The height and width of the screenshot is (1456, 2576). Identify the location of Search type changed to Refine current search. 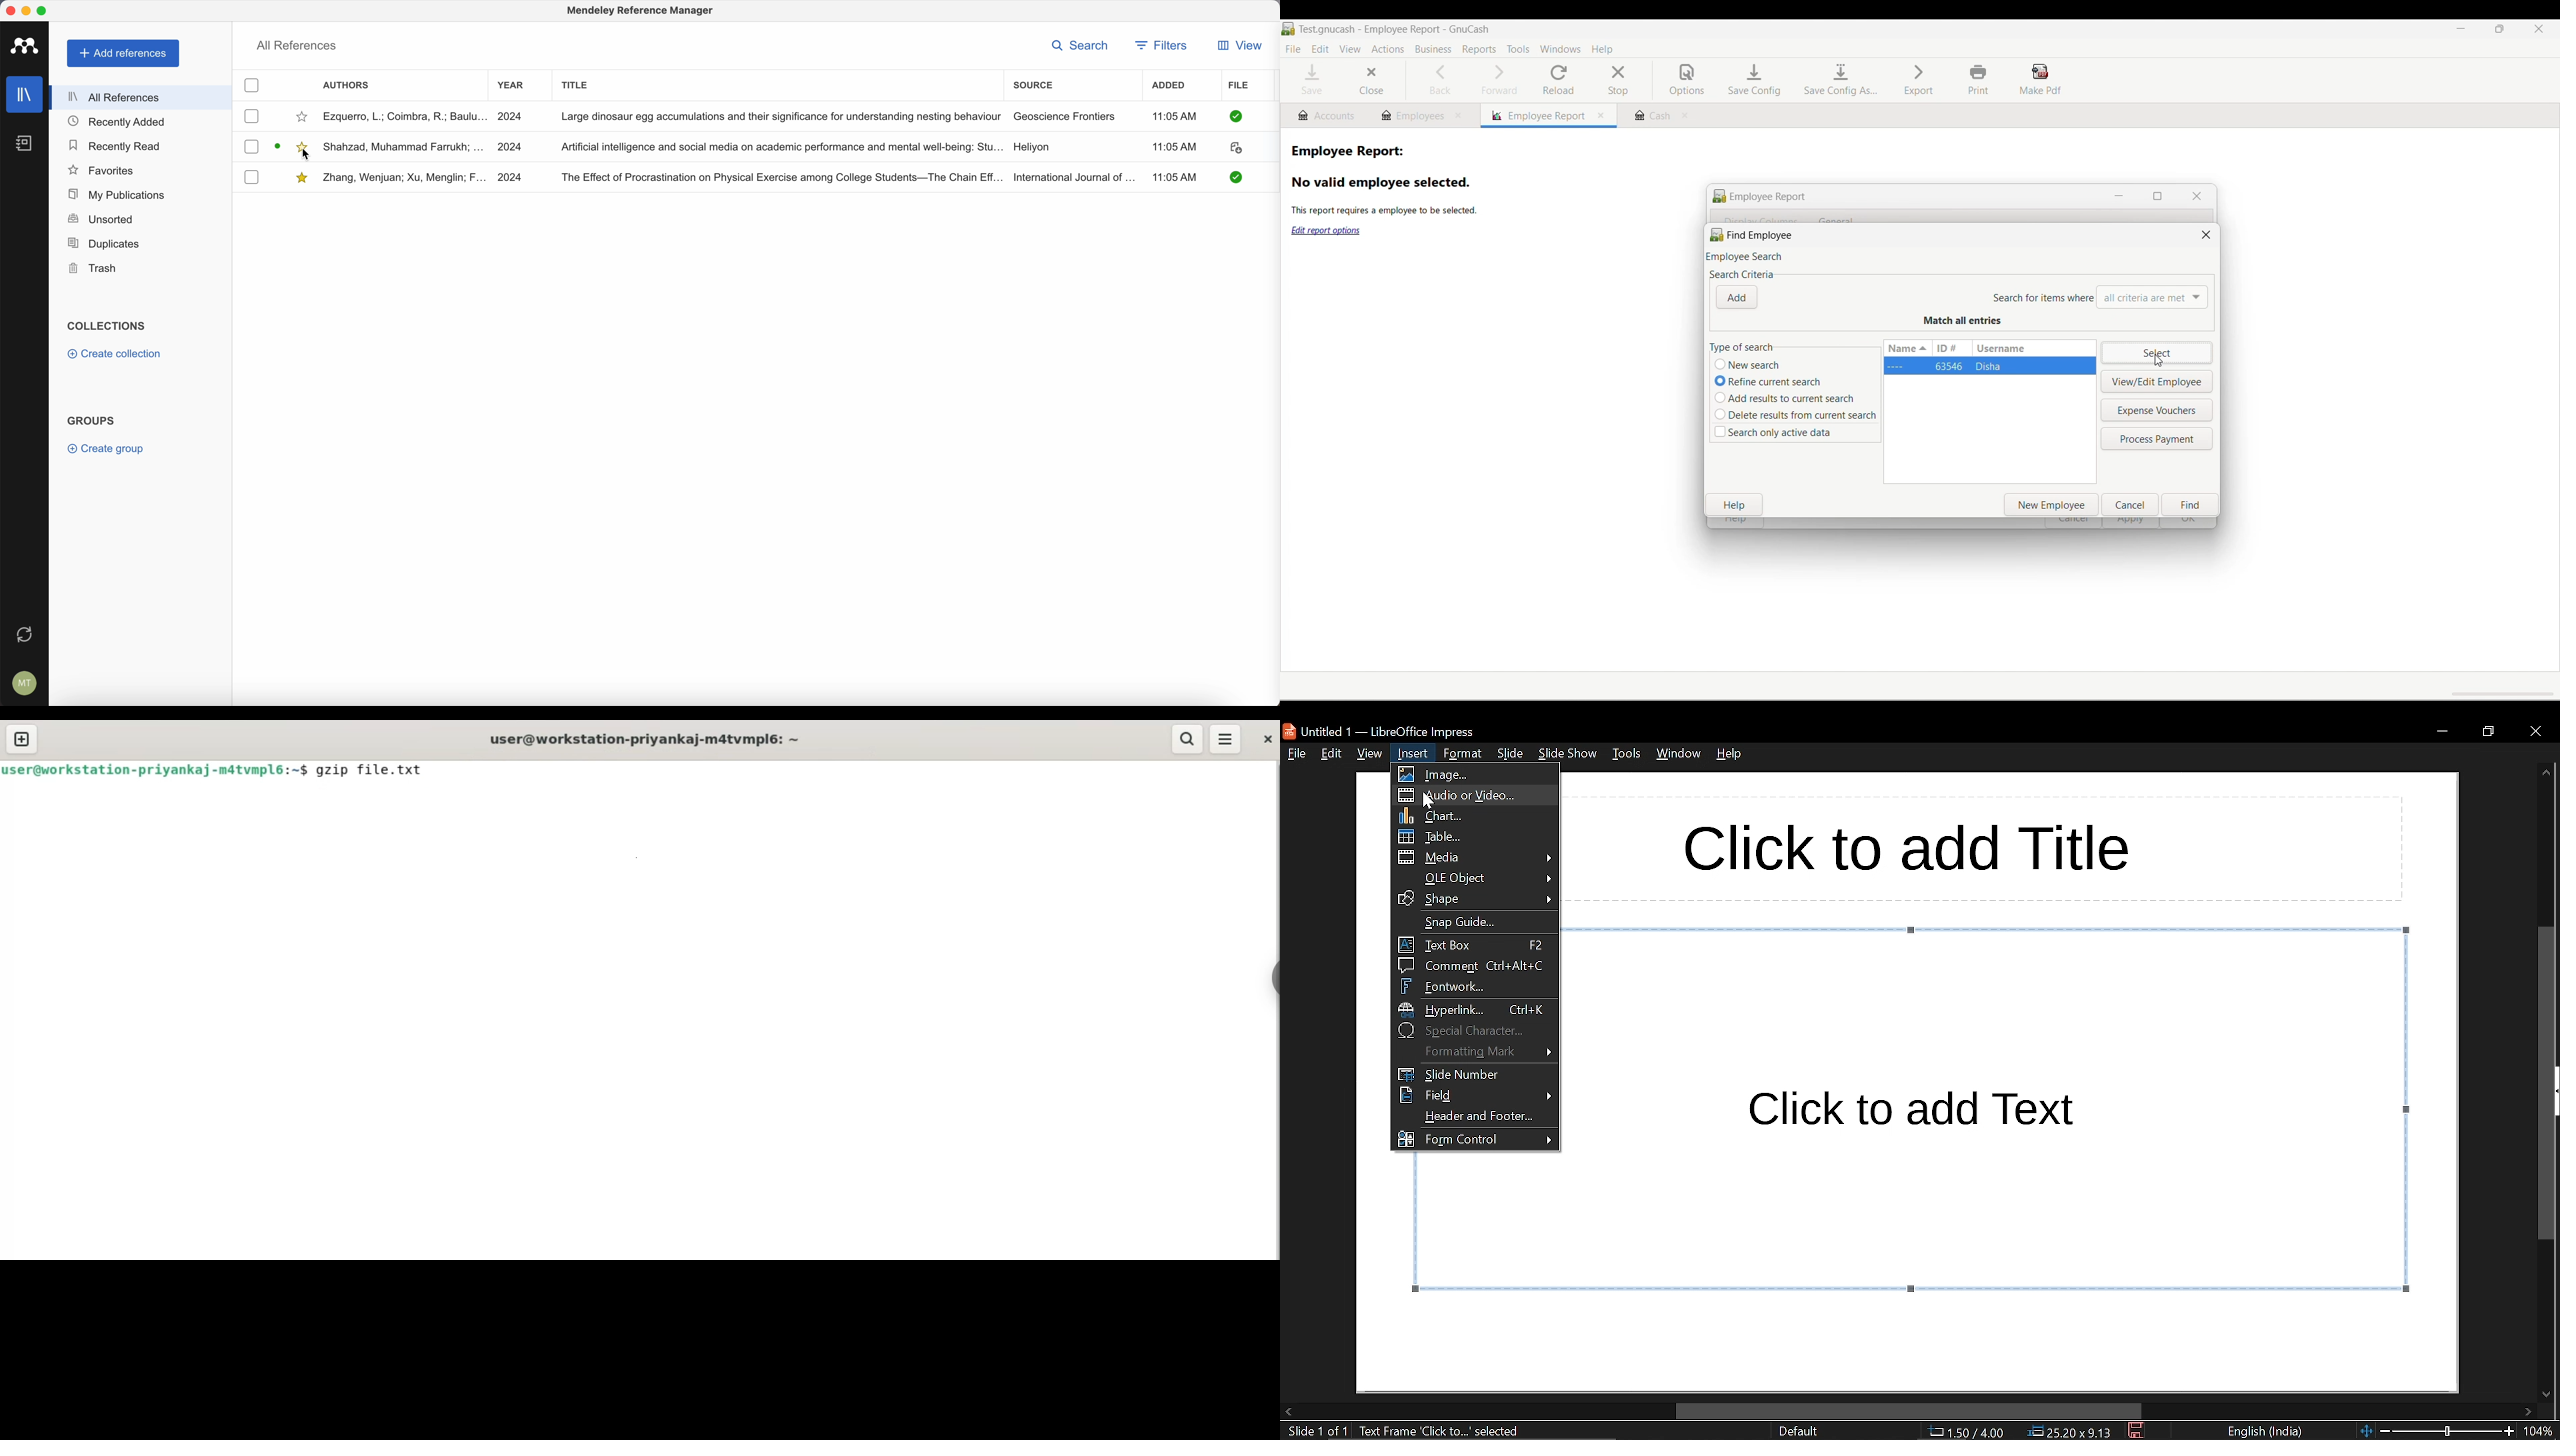
(1721, 381).